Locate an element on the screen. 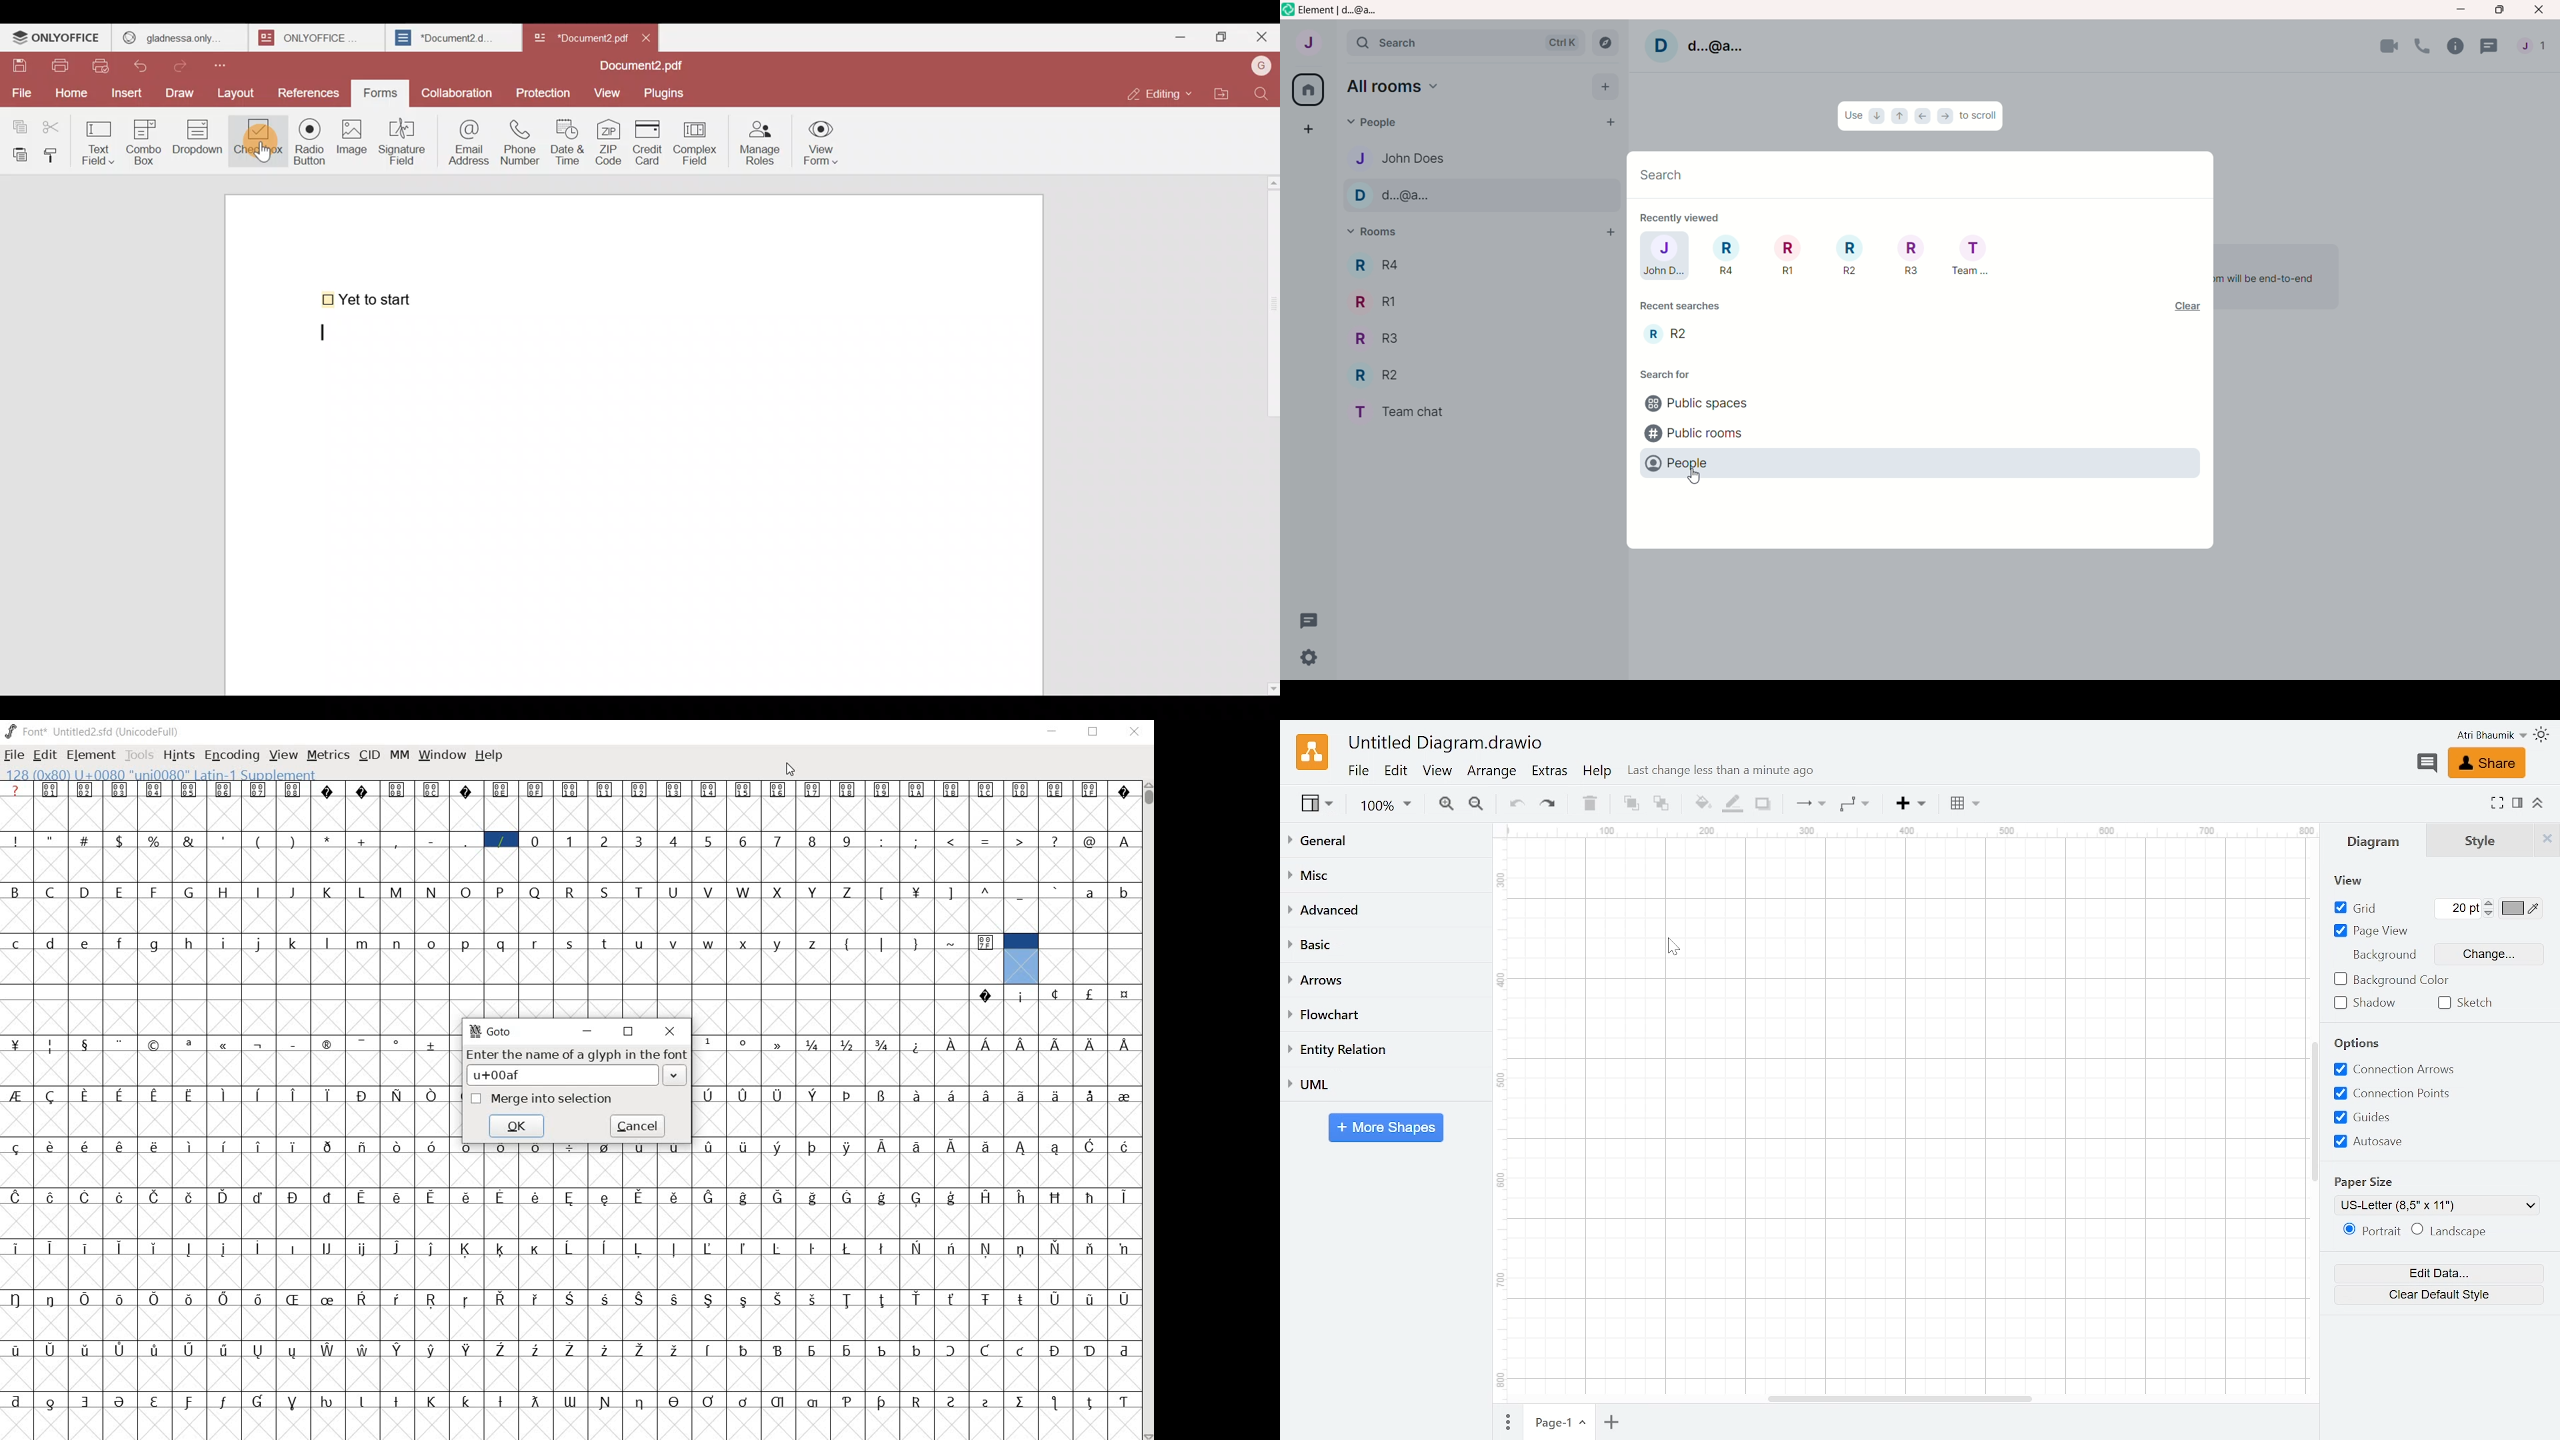 This screenshot has height=1456, width=2576. Symbol is located at coordinates (88, 1298).